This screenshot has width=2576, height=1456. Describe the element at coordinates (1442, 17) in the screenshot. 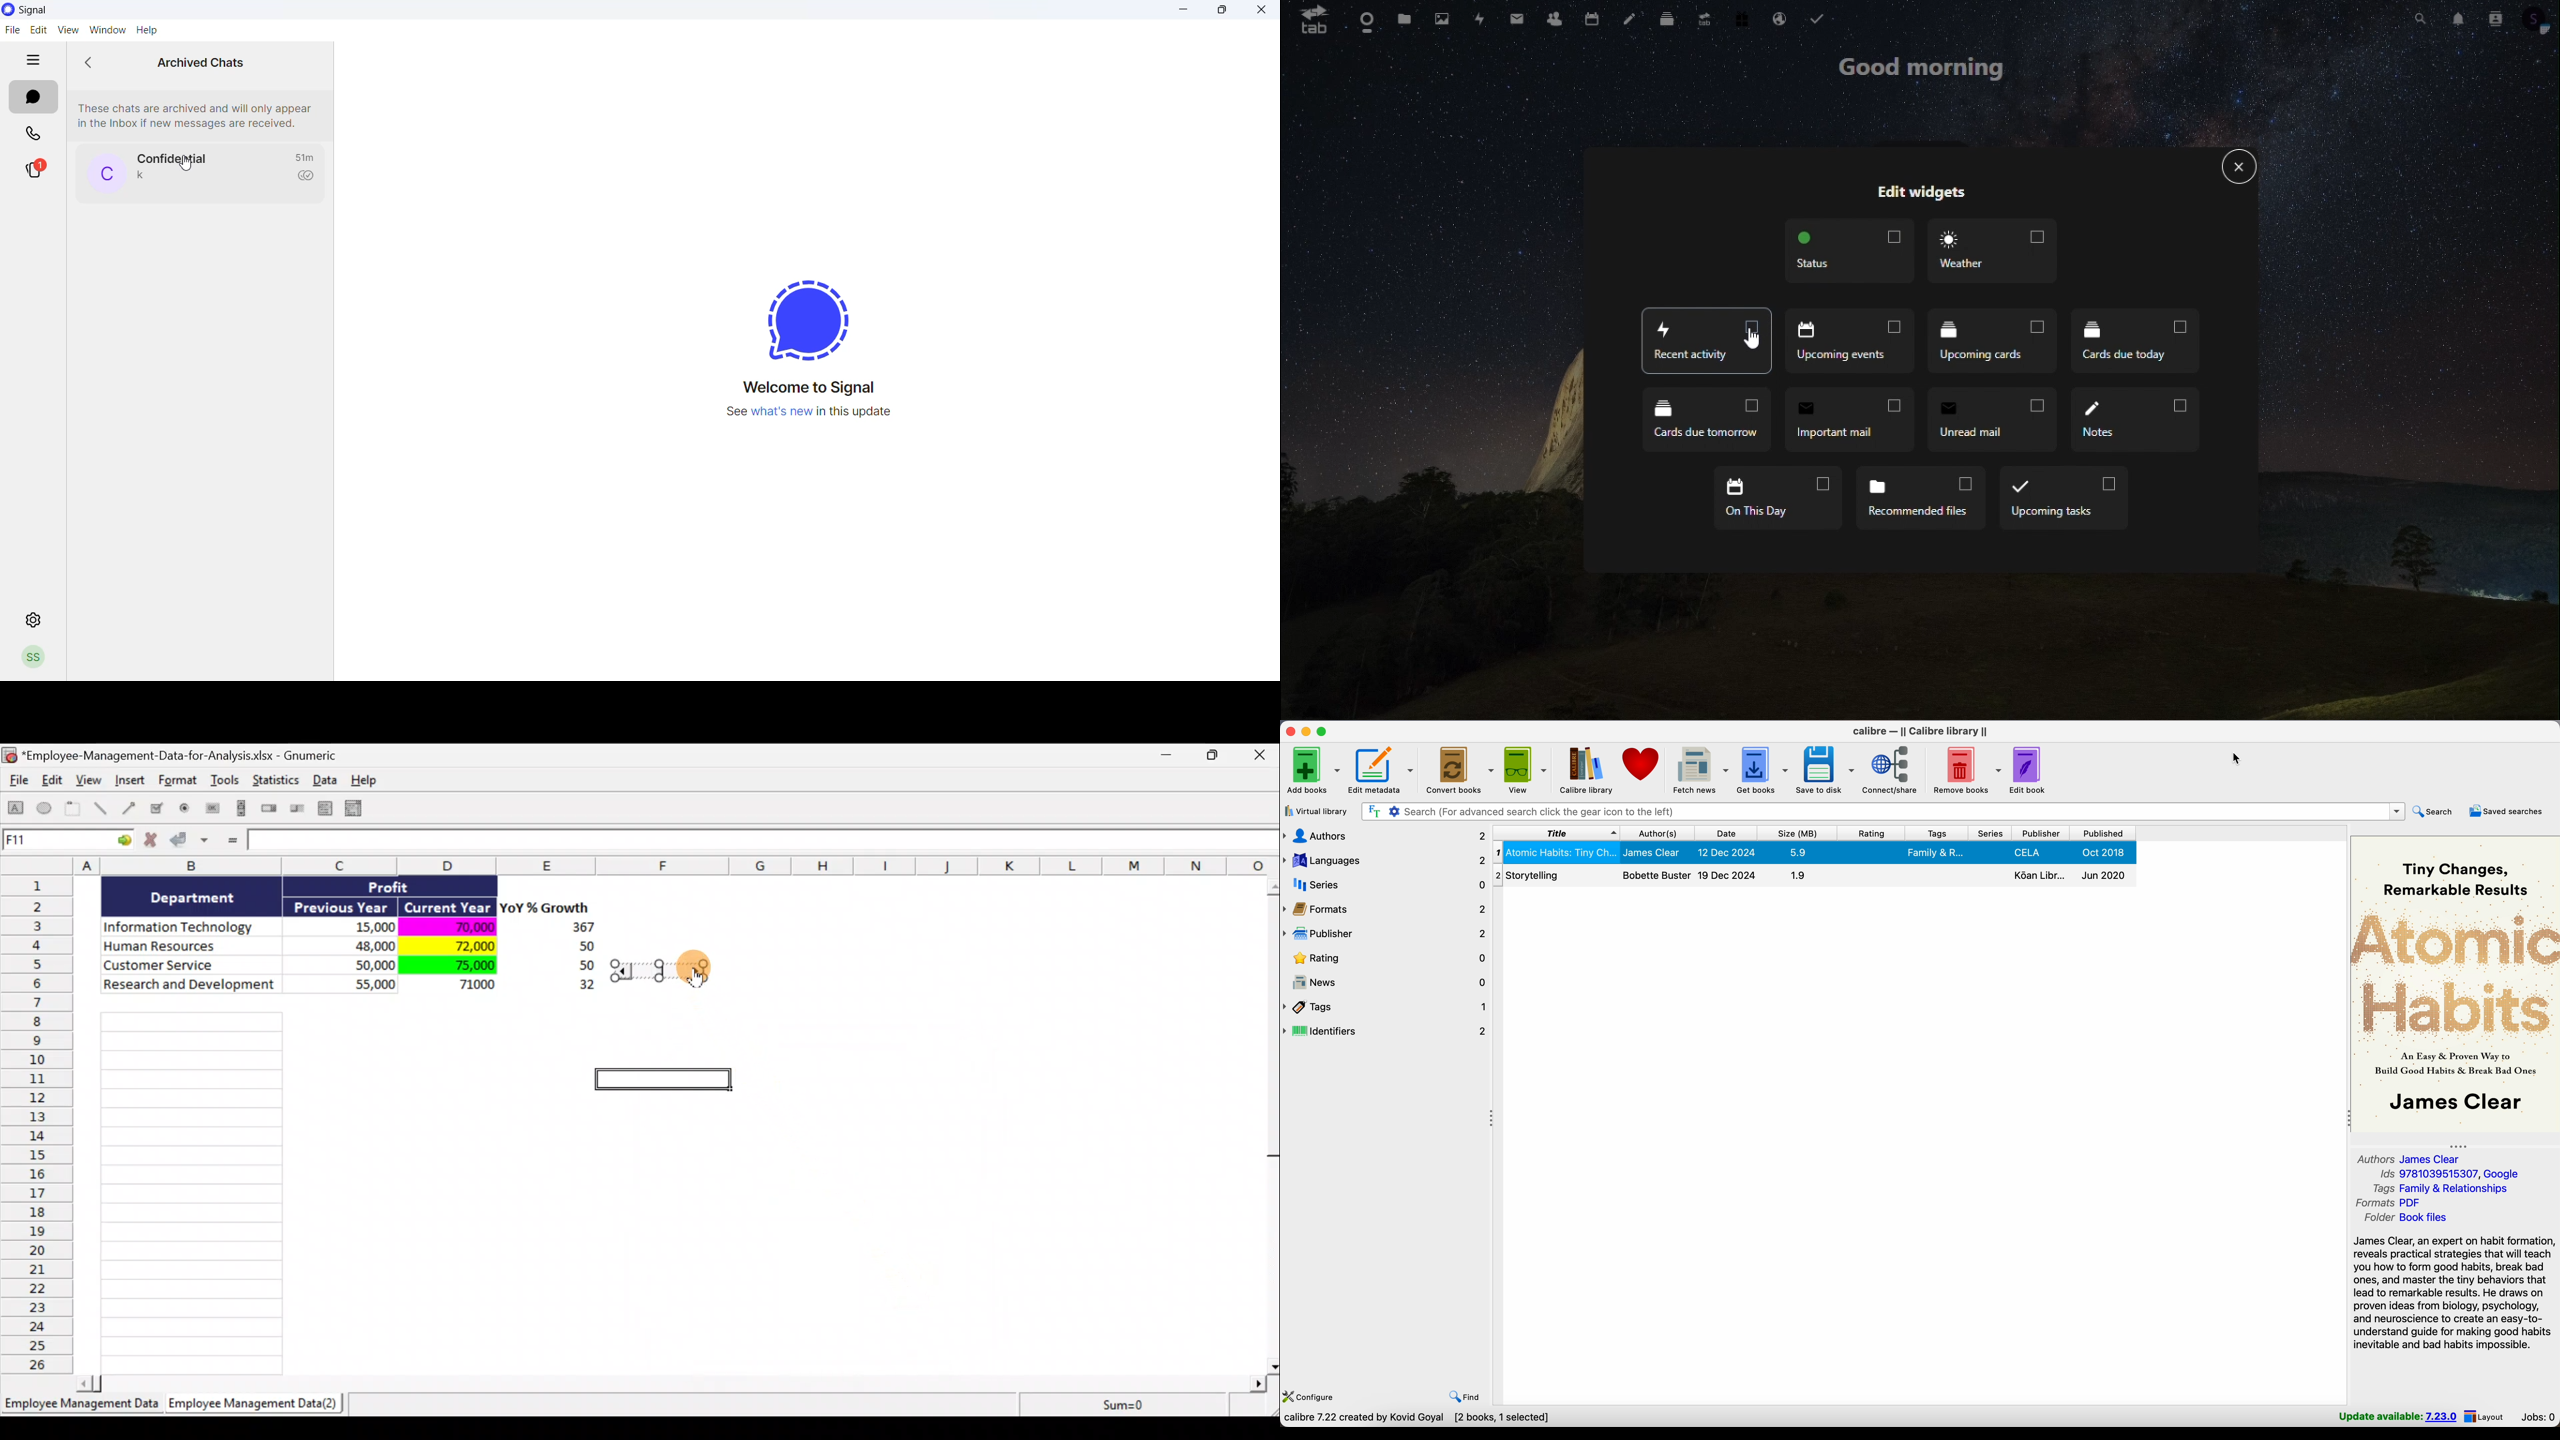

I see `photo` at that location.